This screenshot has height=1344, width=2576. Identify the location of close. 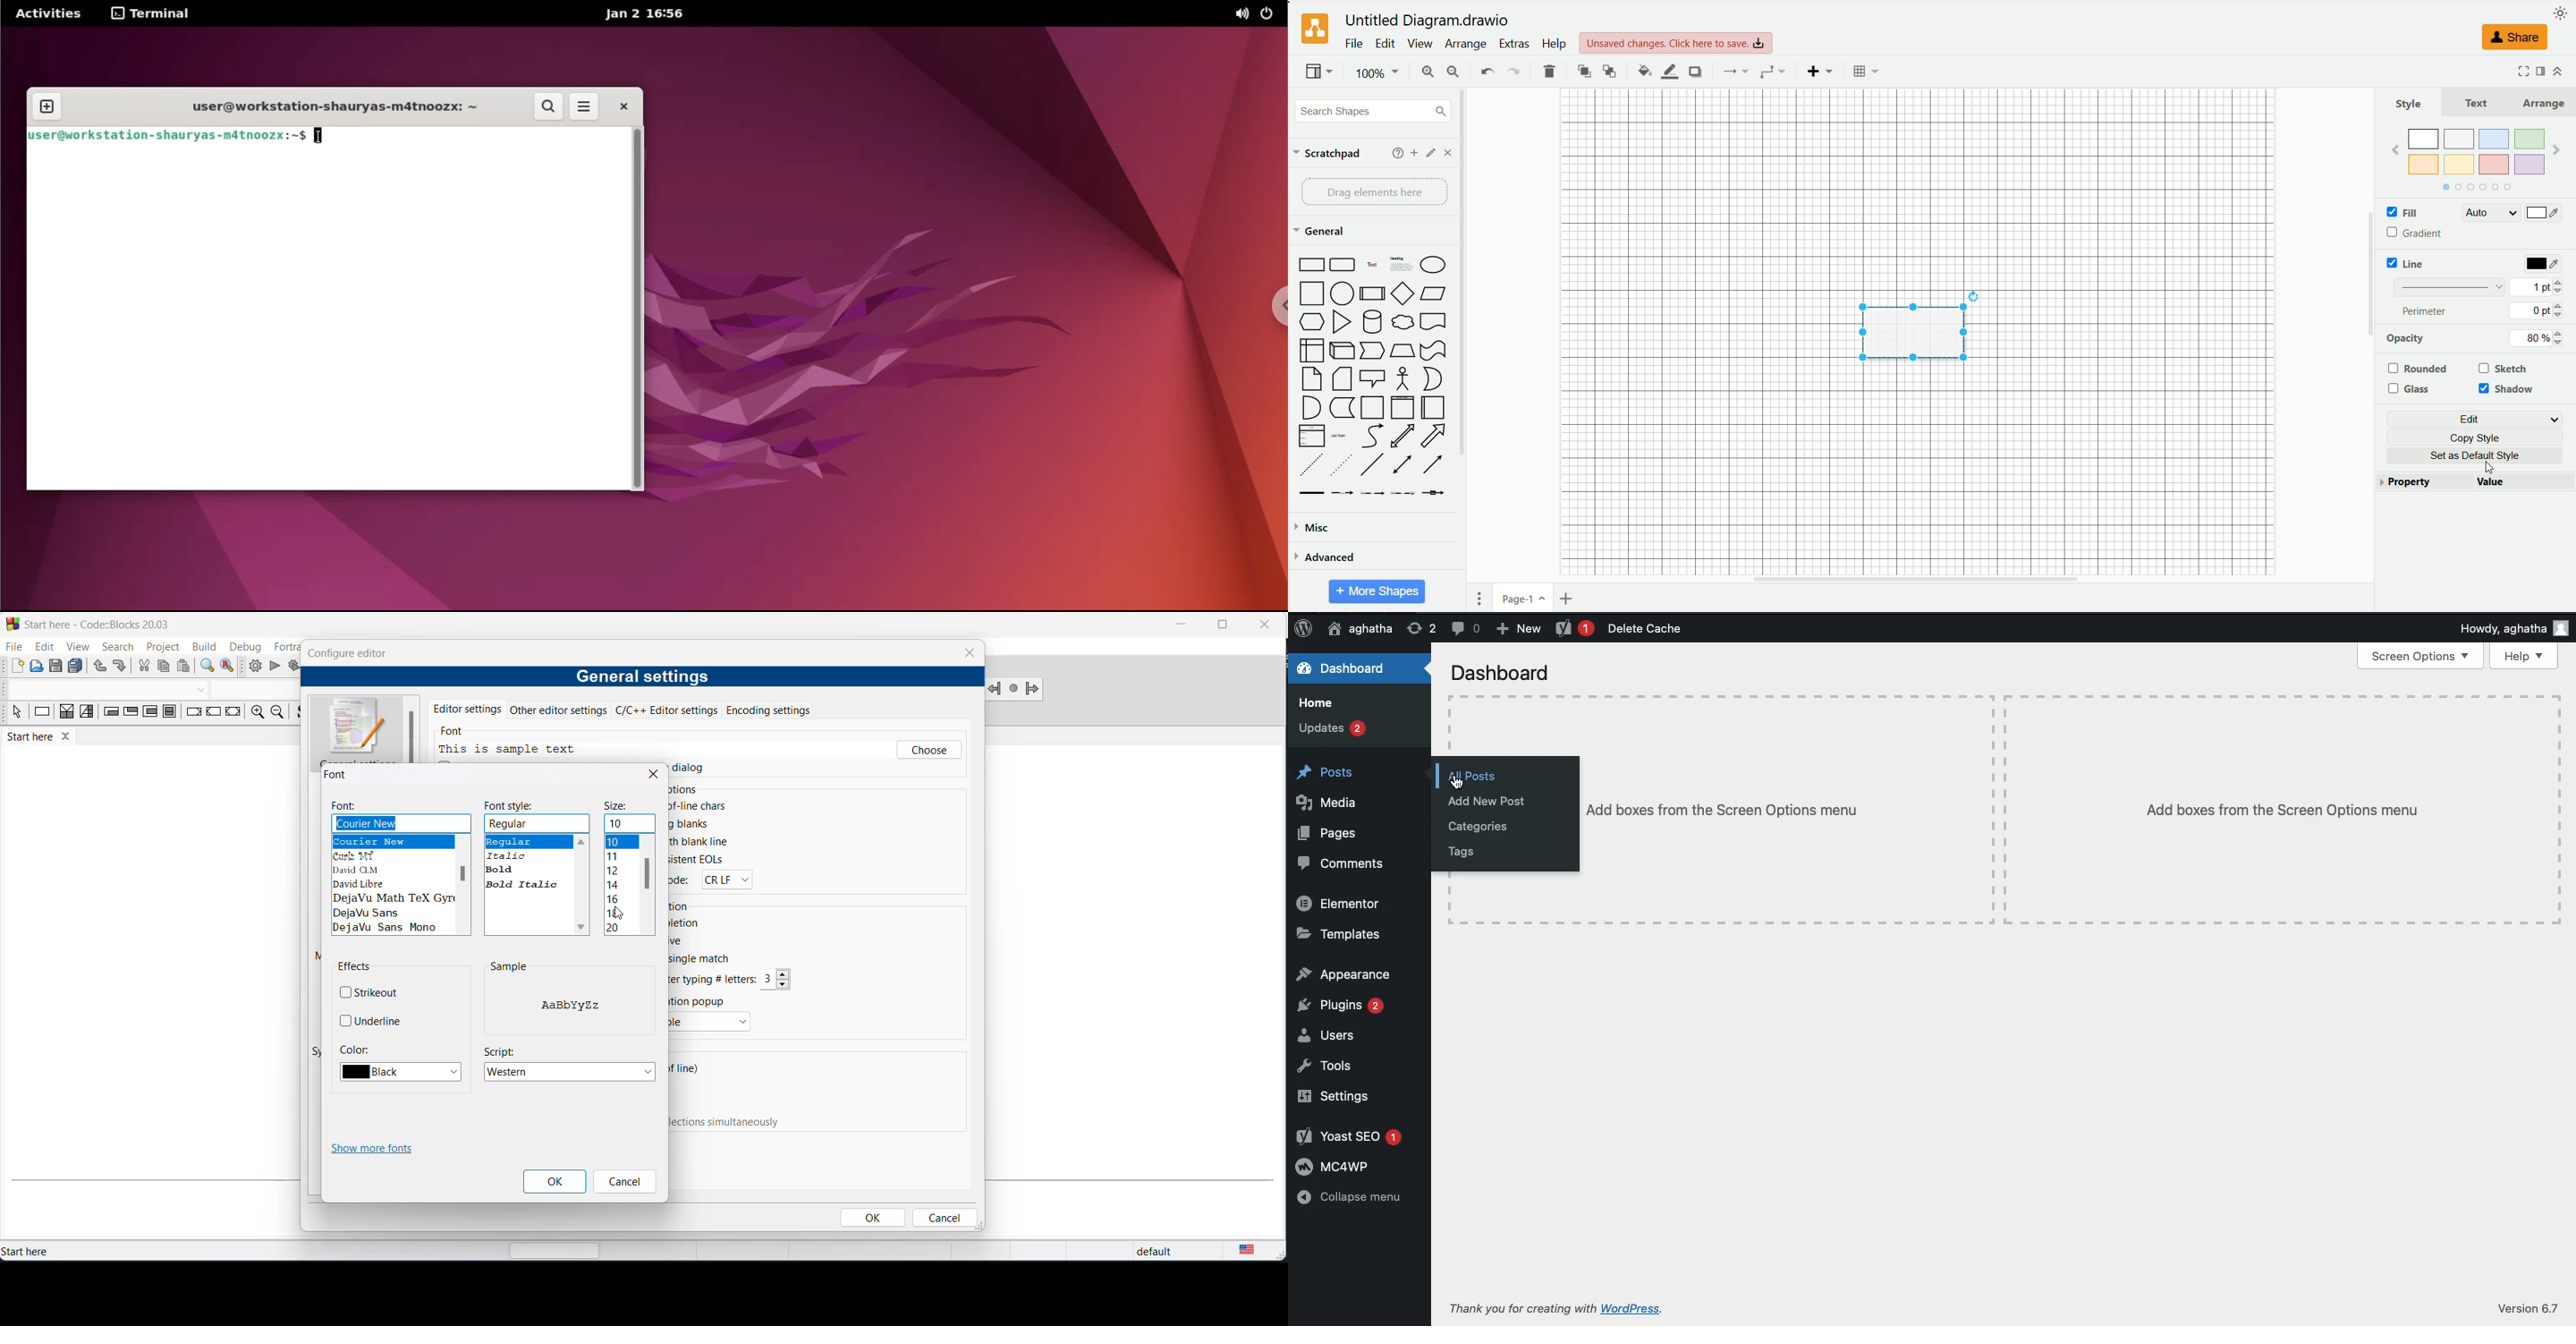
(1448, 153).